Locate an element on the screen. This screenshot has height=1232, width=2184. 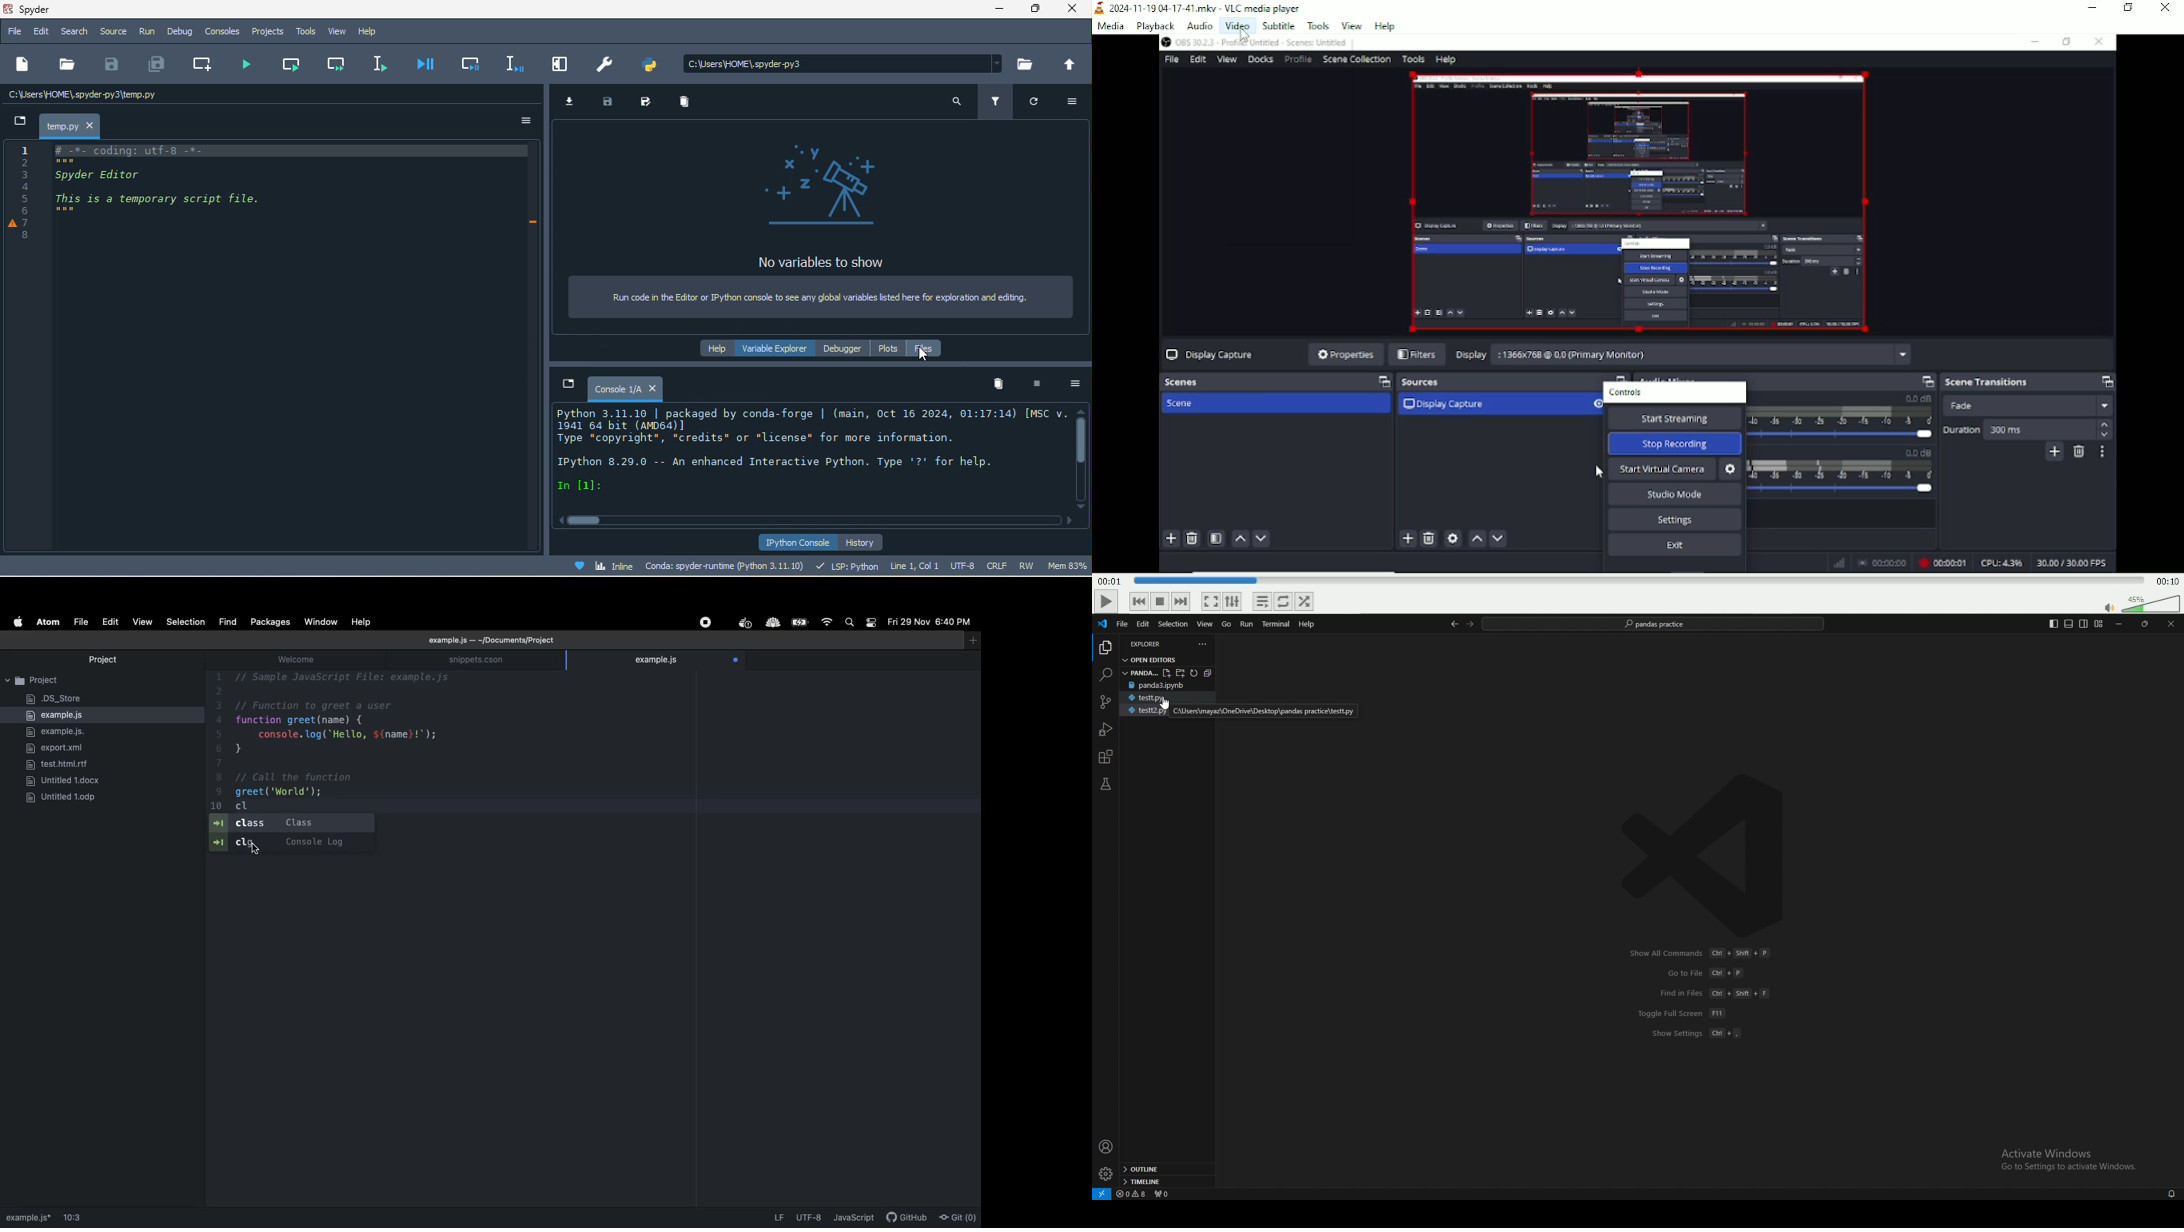
1:1 is located at coordinates (75, 1216).